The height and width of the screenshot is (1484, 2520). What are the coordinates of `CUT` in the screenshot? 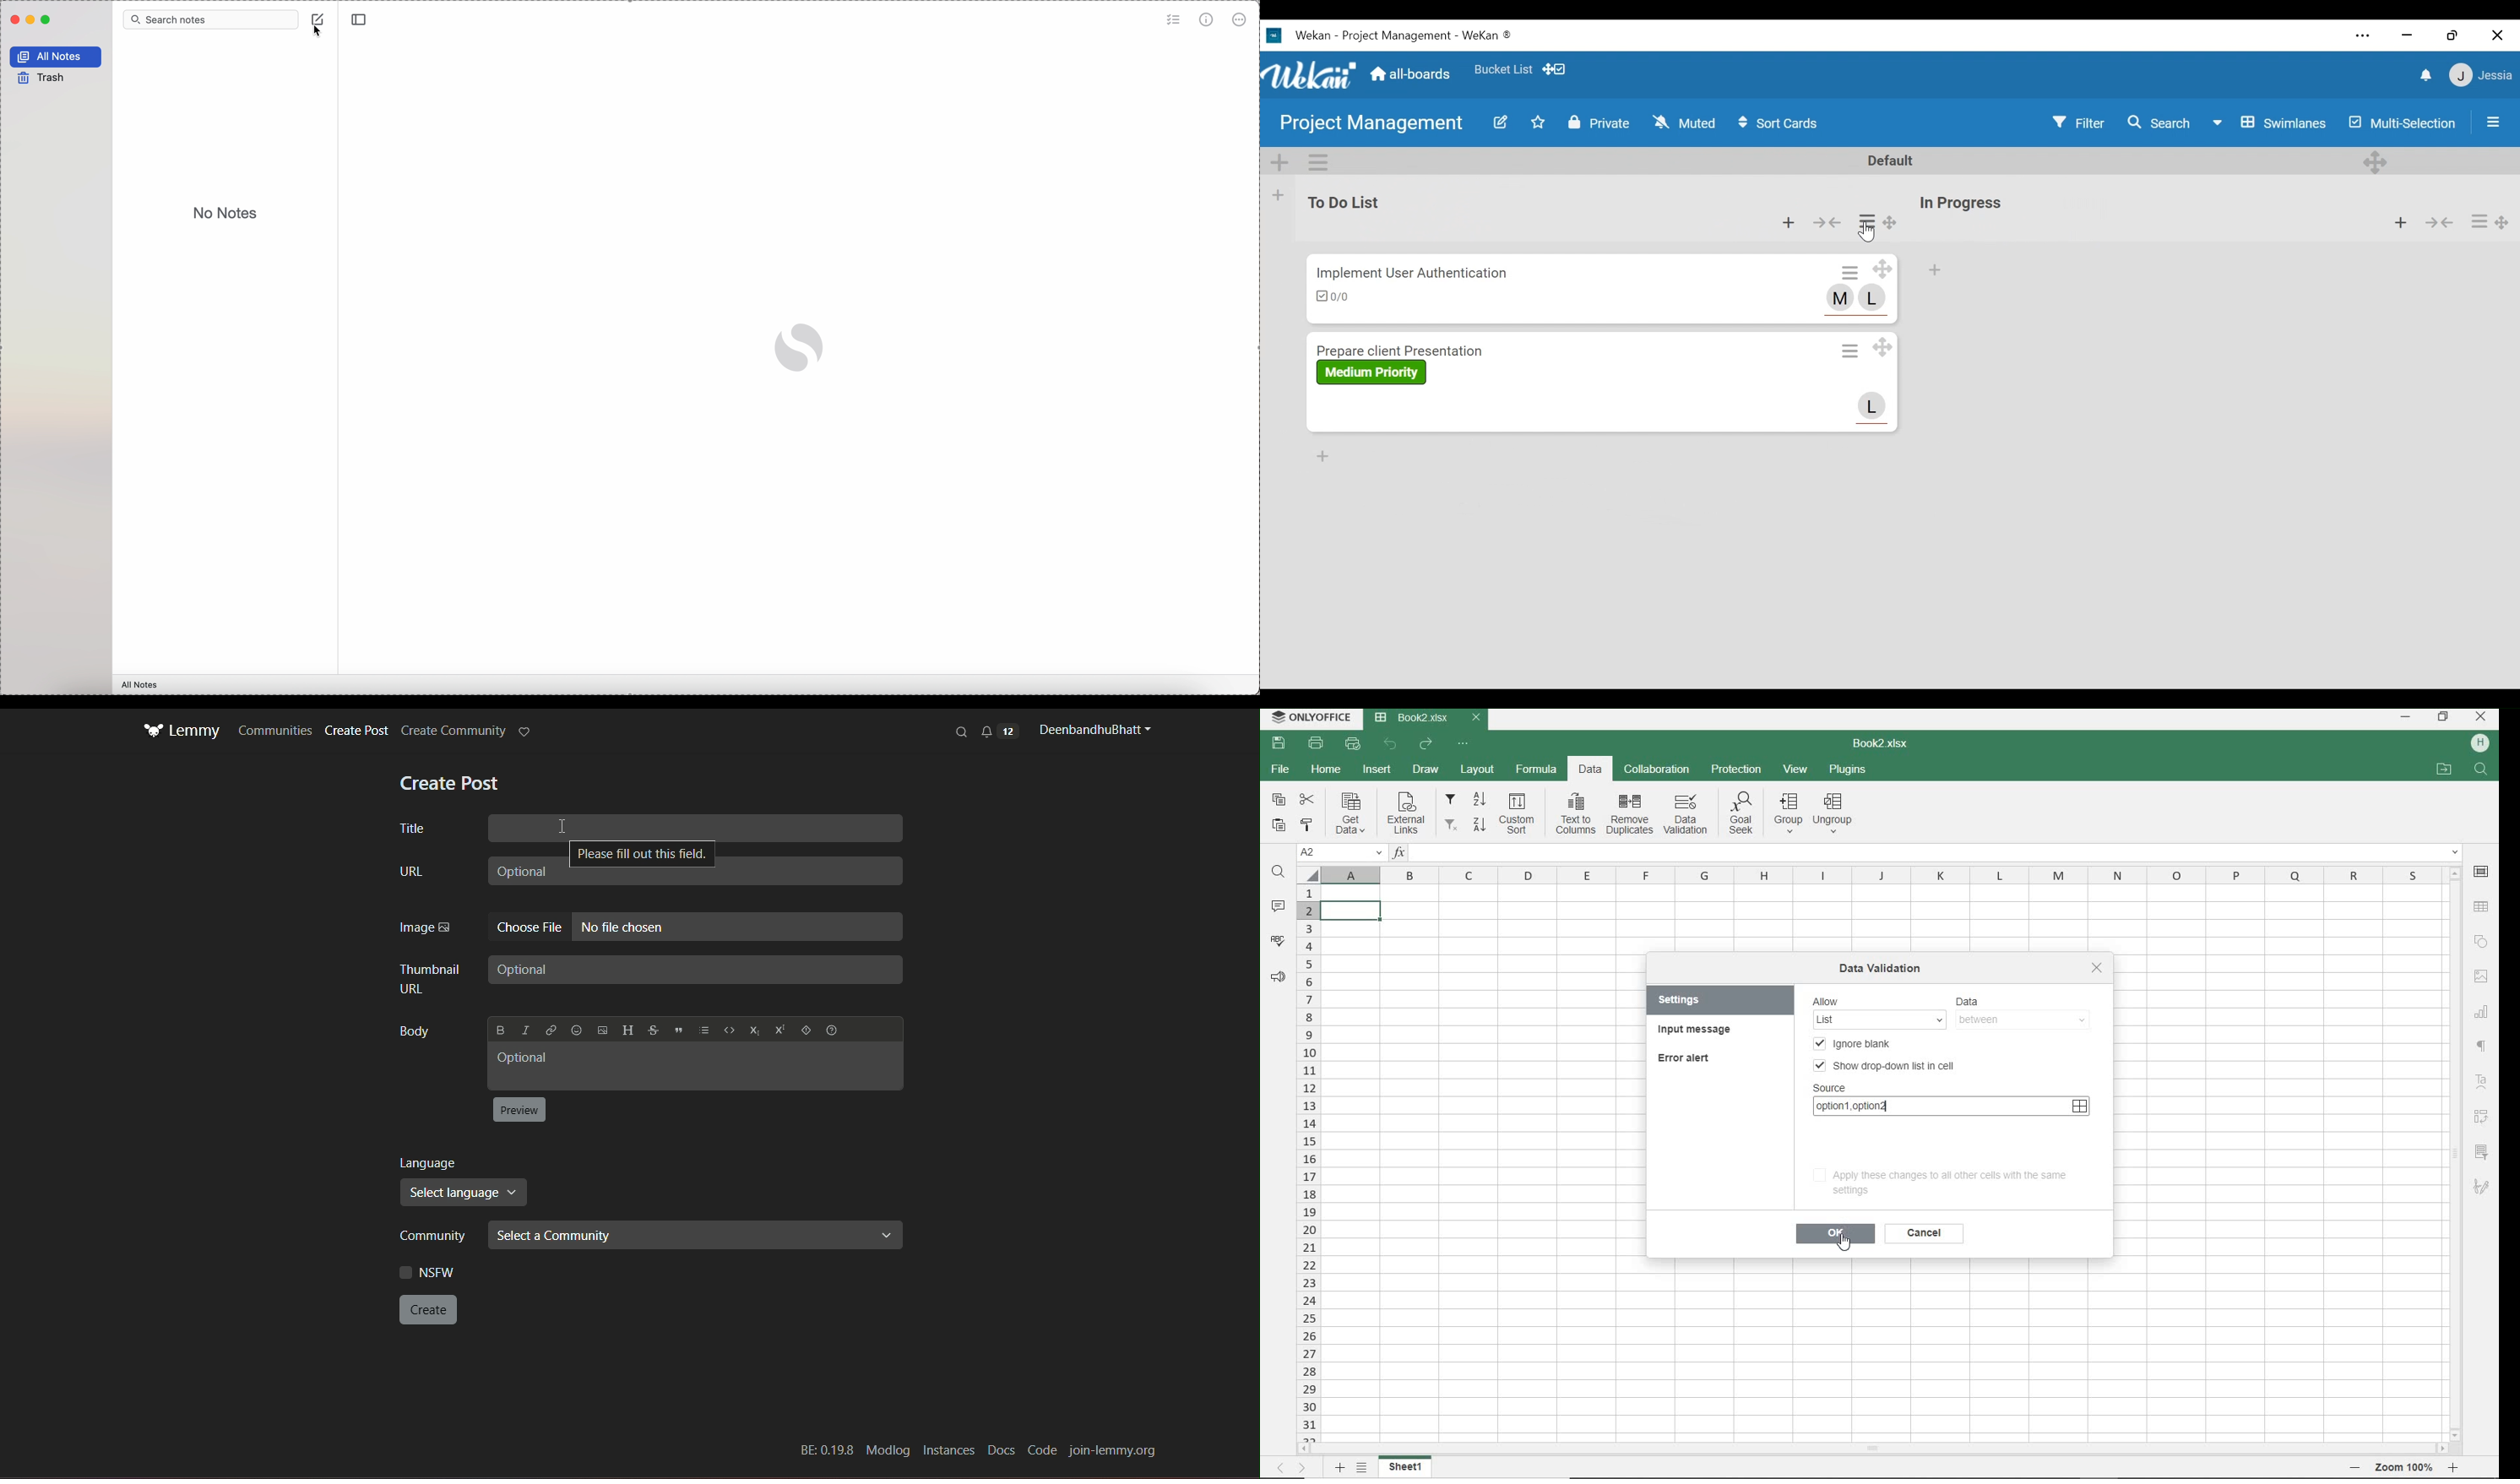 It's located at (1307, 800).